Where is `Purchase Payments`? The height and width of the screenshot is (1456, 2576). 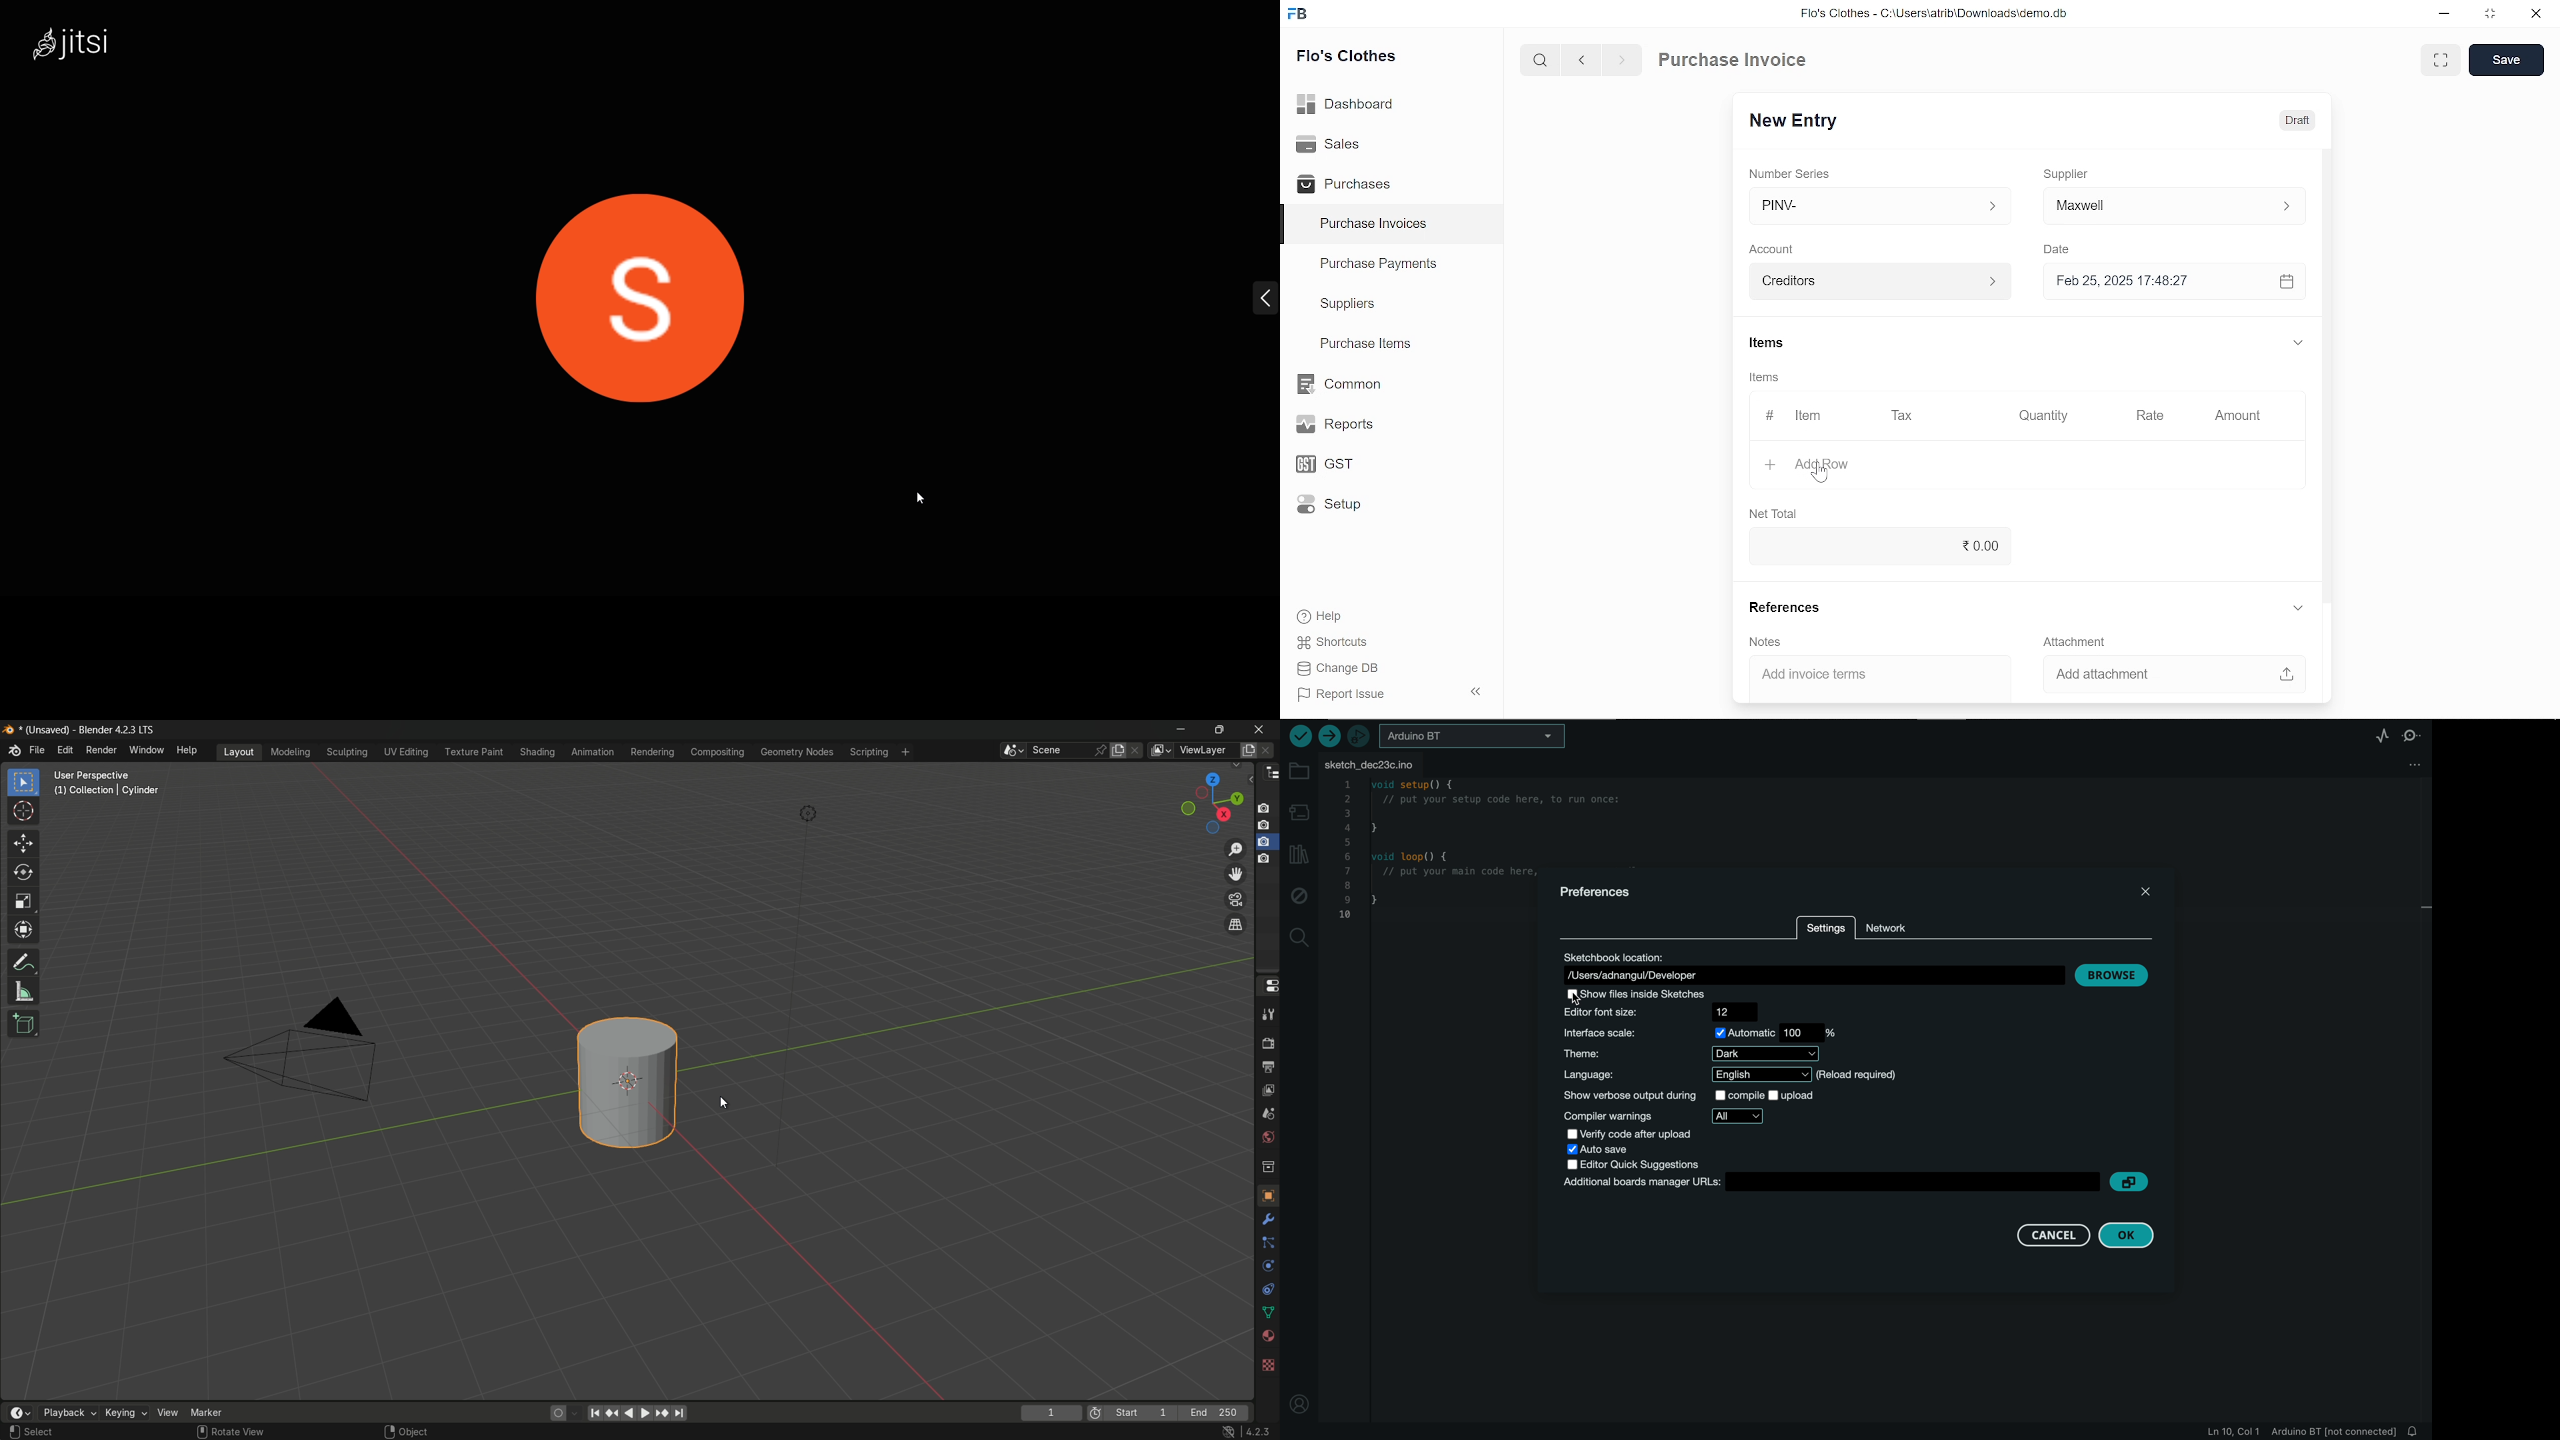
Purchase Payments is located at coordinates (1392, 268).